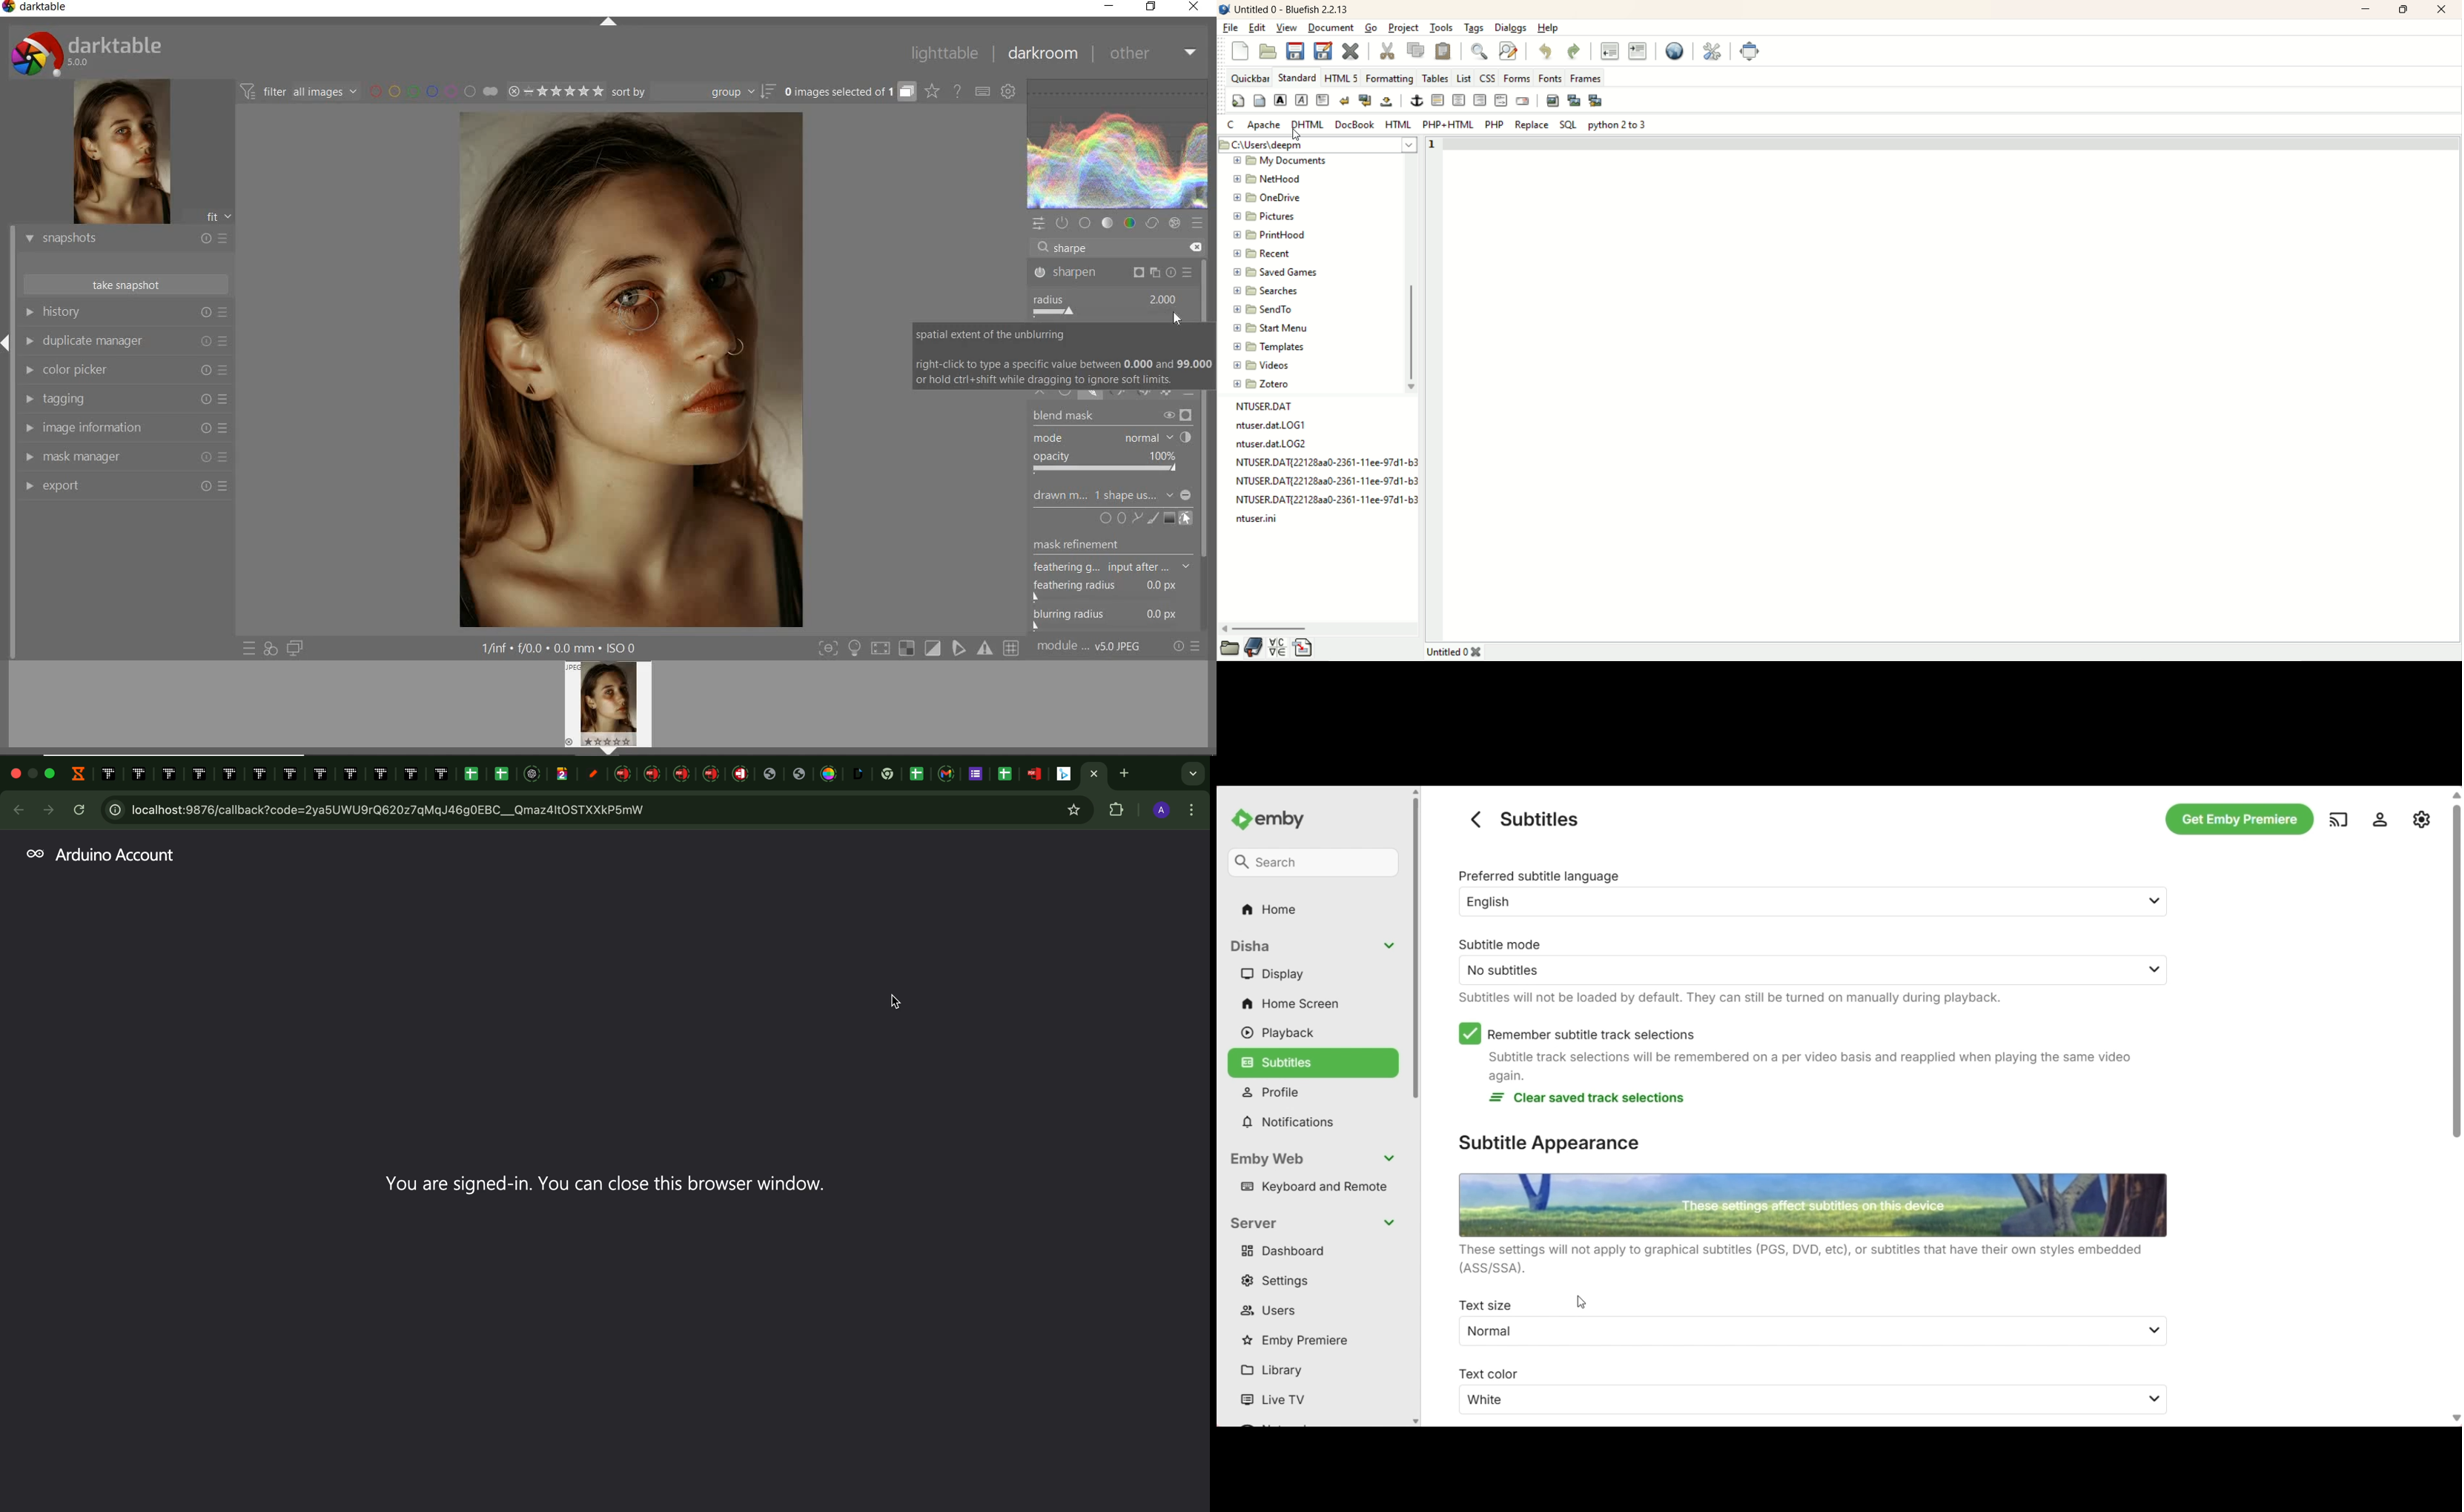  Describe the element at coordinates (1257, 29) in the screenshot. I see `edit` at that location.